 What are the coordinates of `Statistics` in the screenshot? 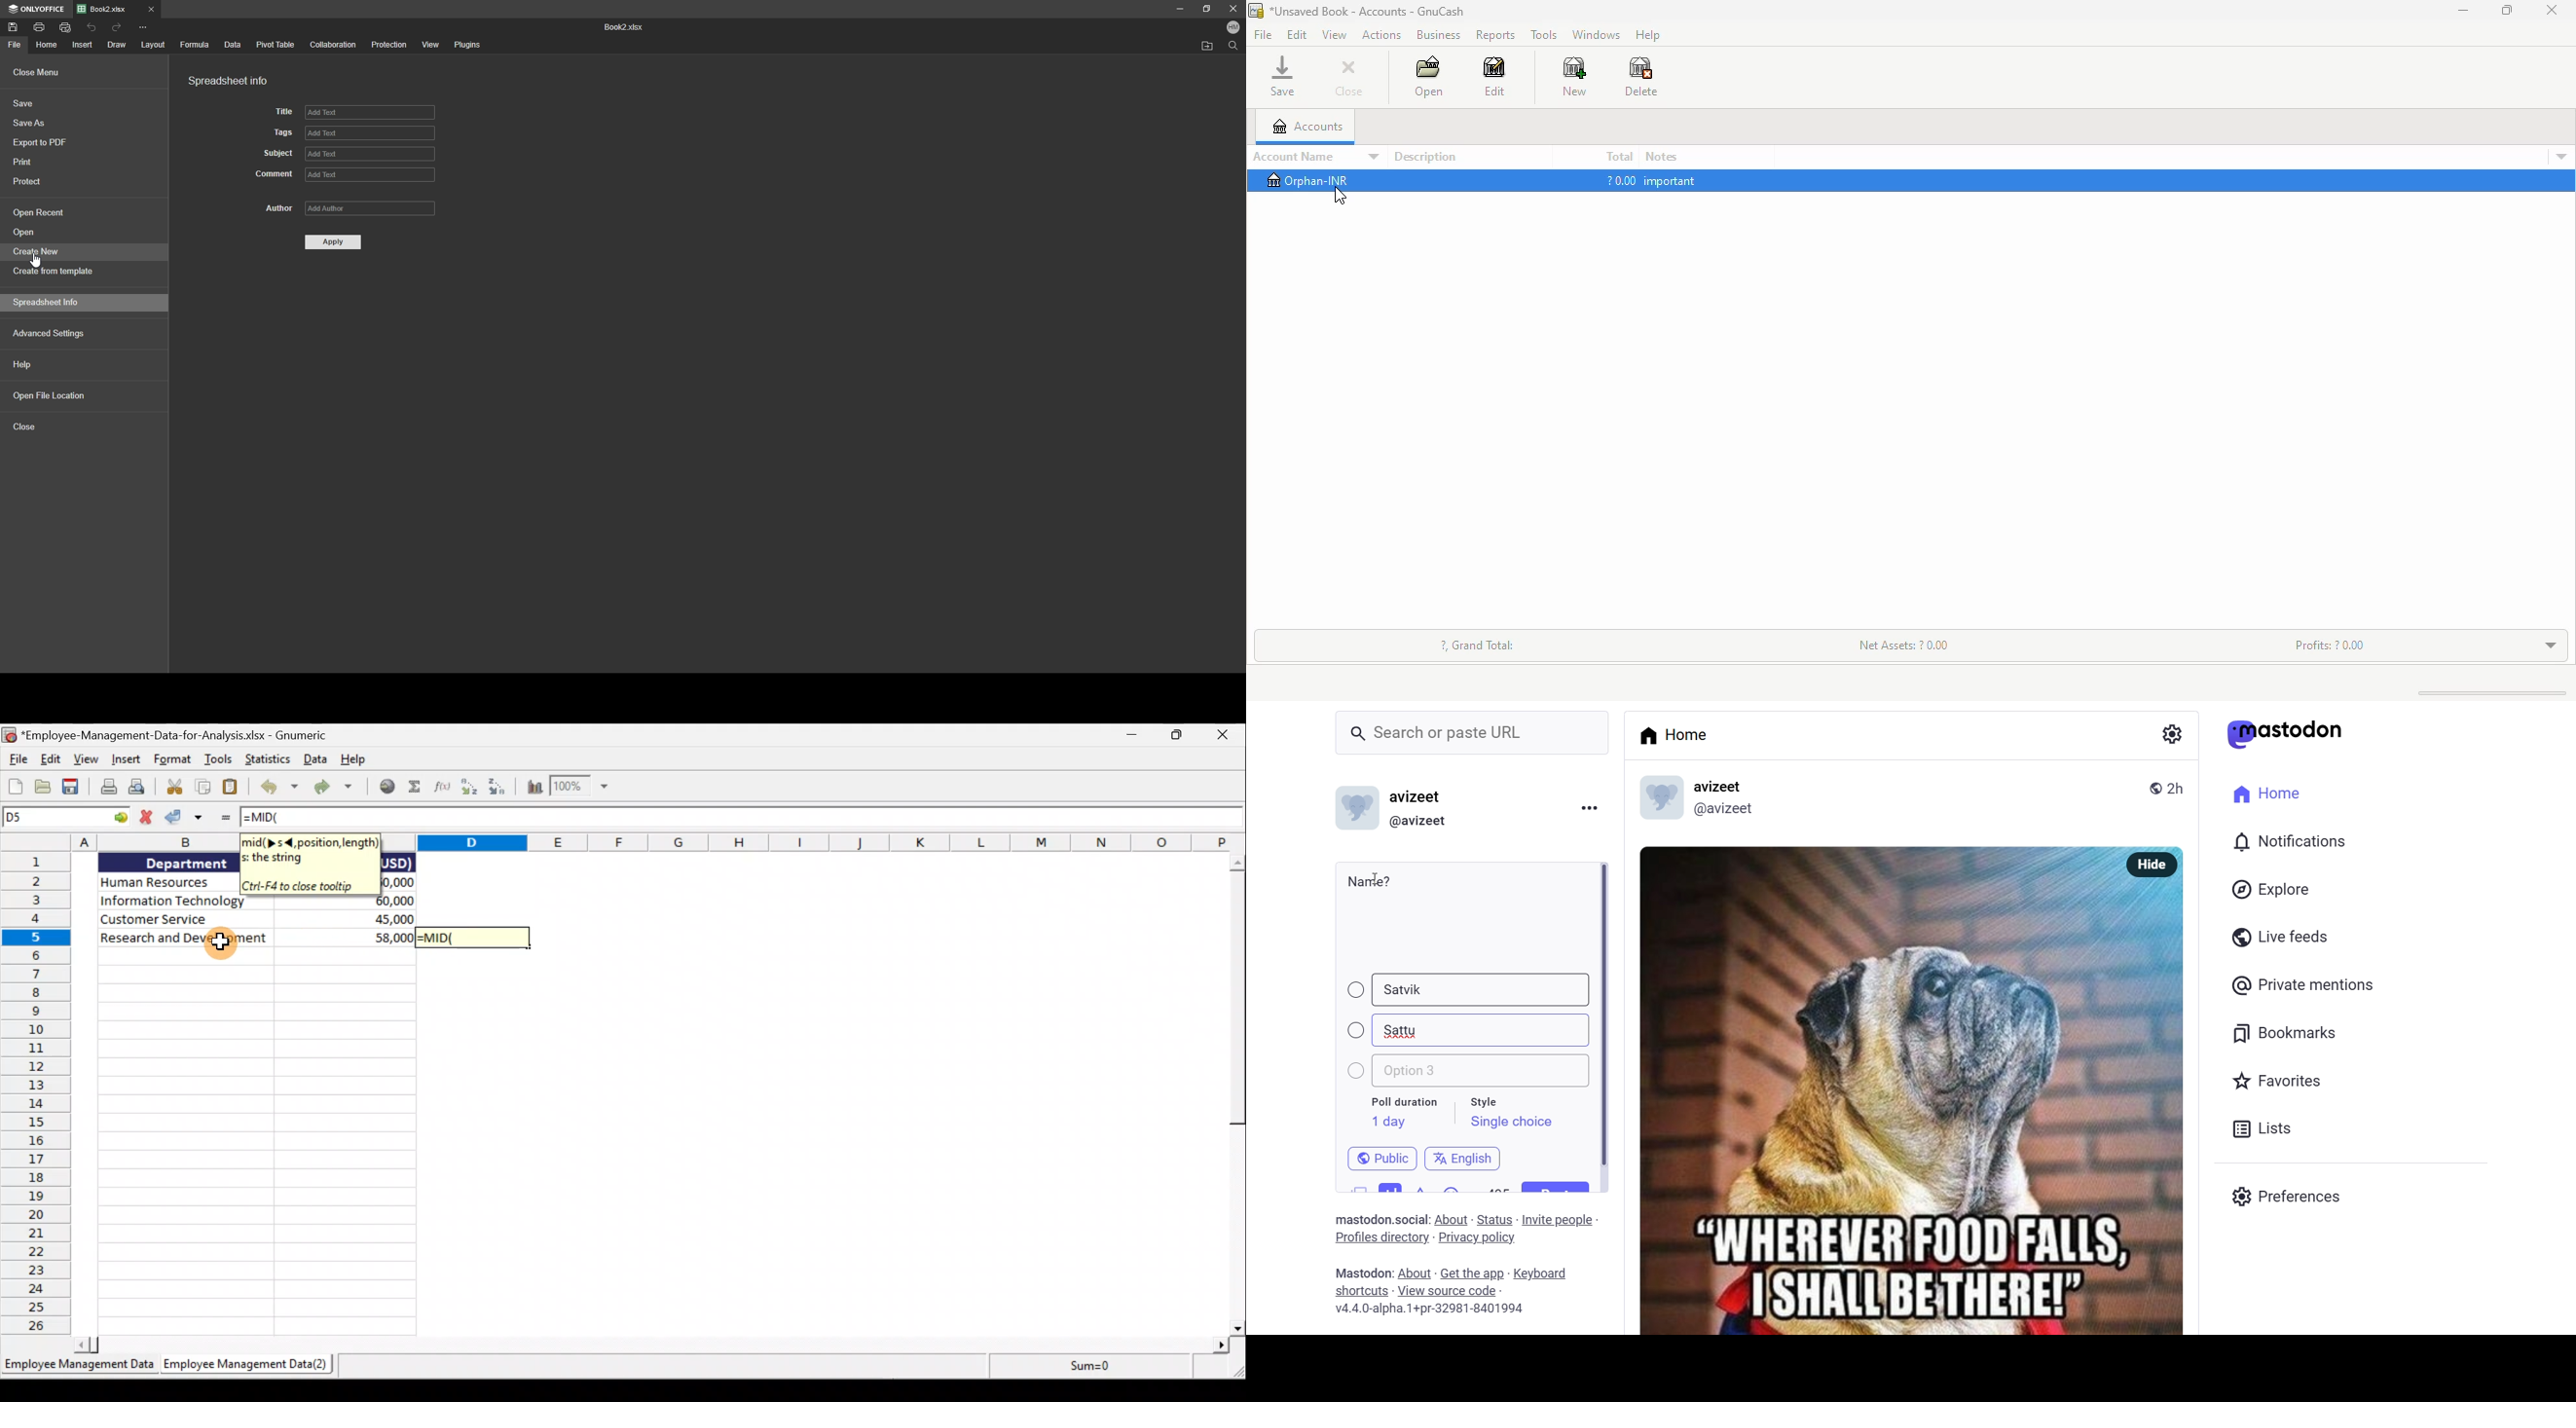 It's located at (269, 759).